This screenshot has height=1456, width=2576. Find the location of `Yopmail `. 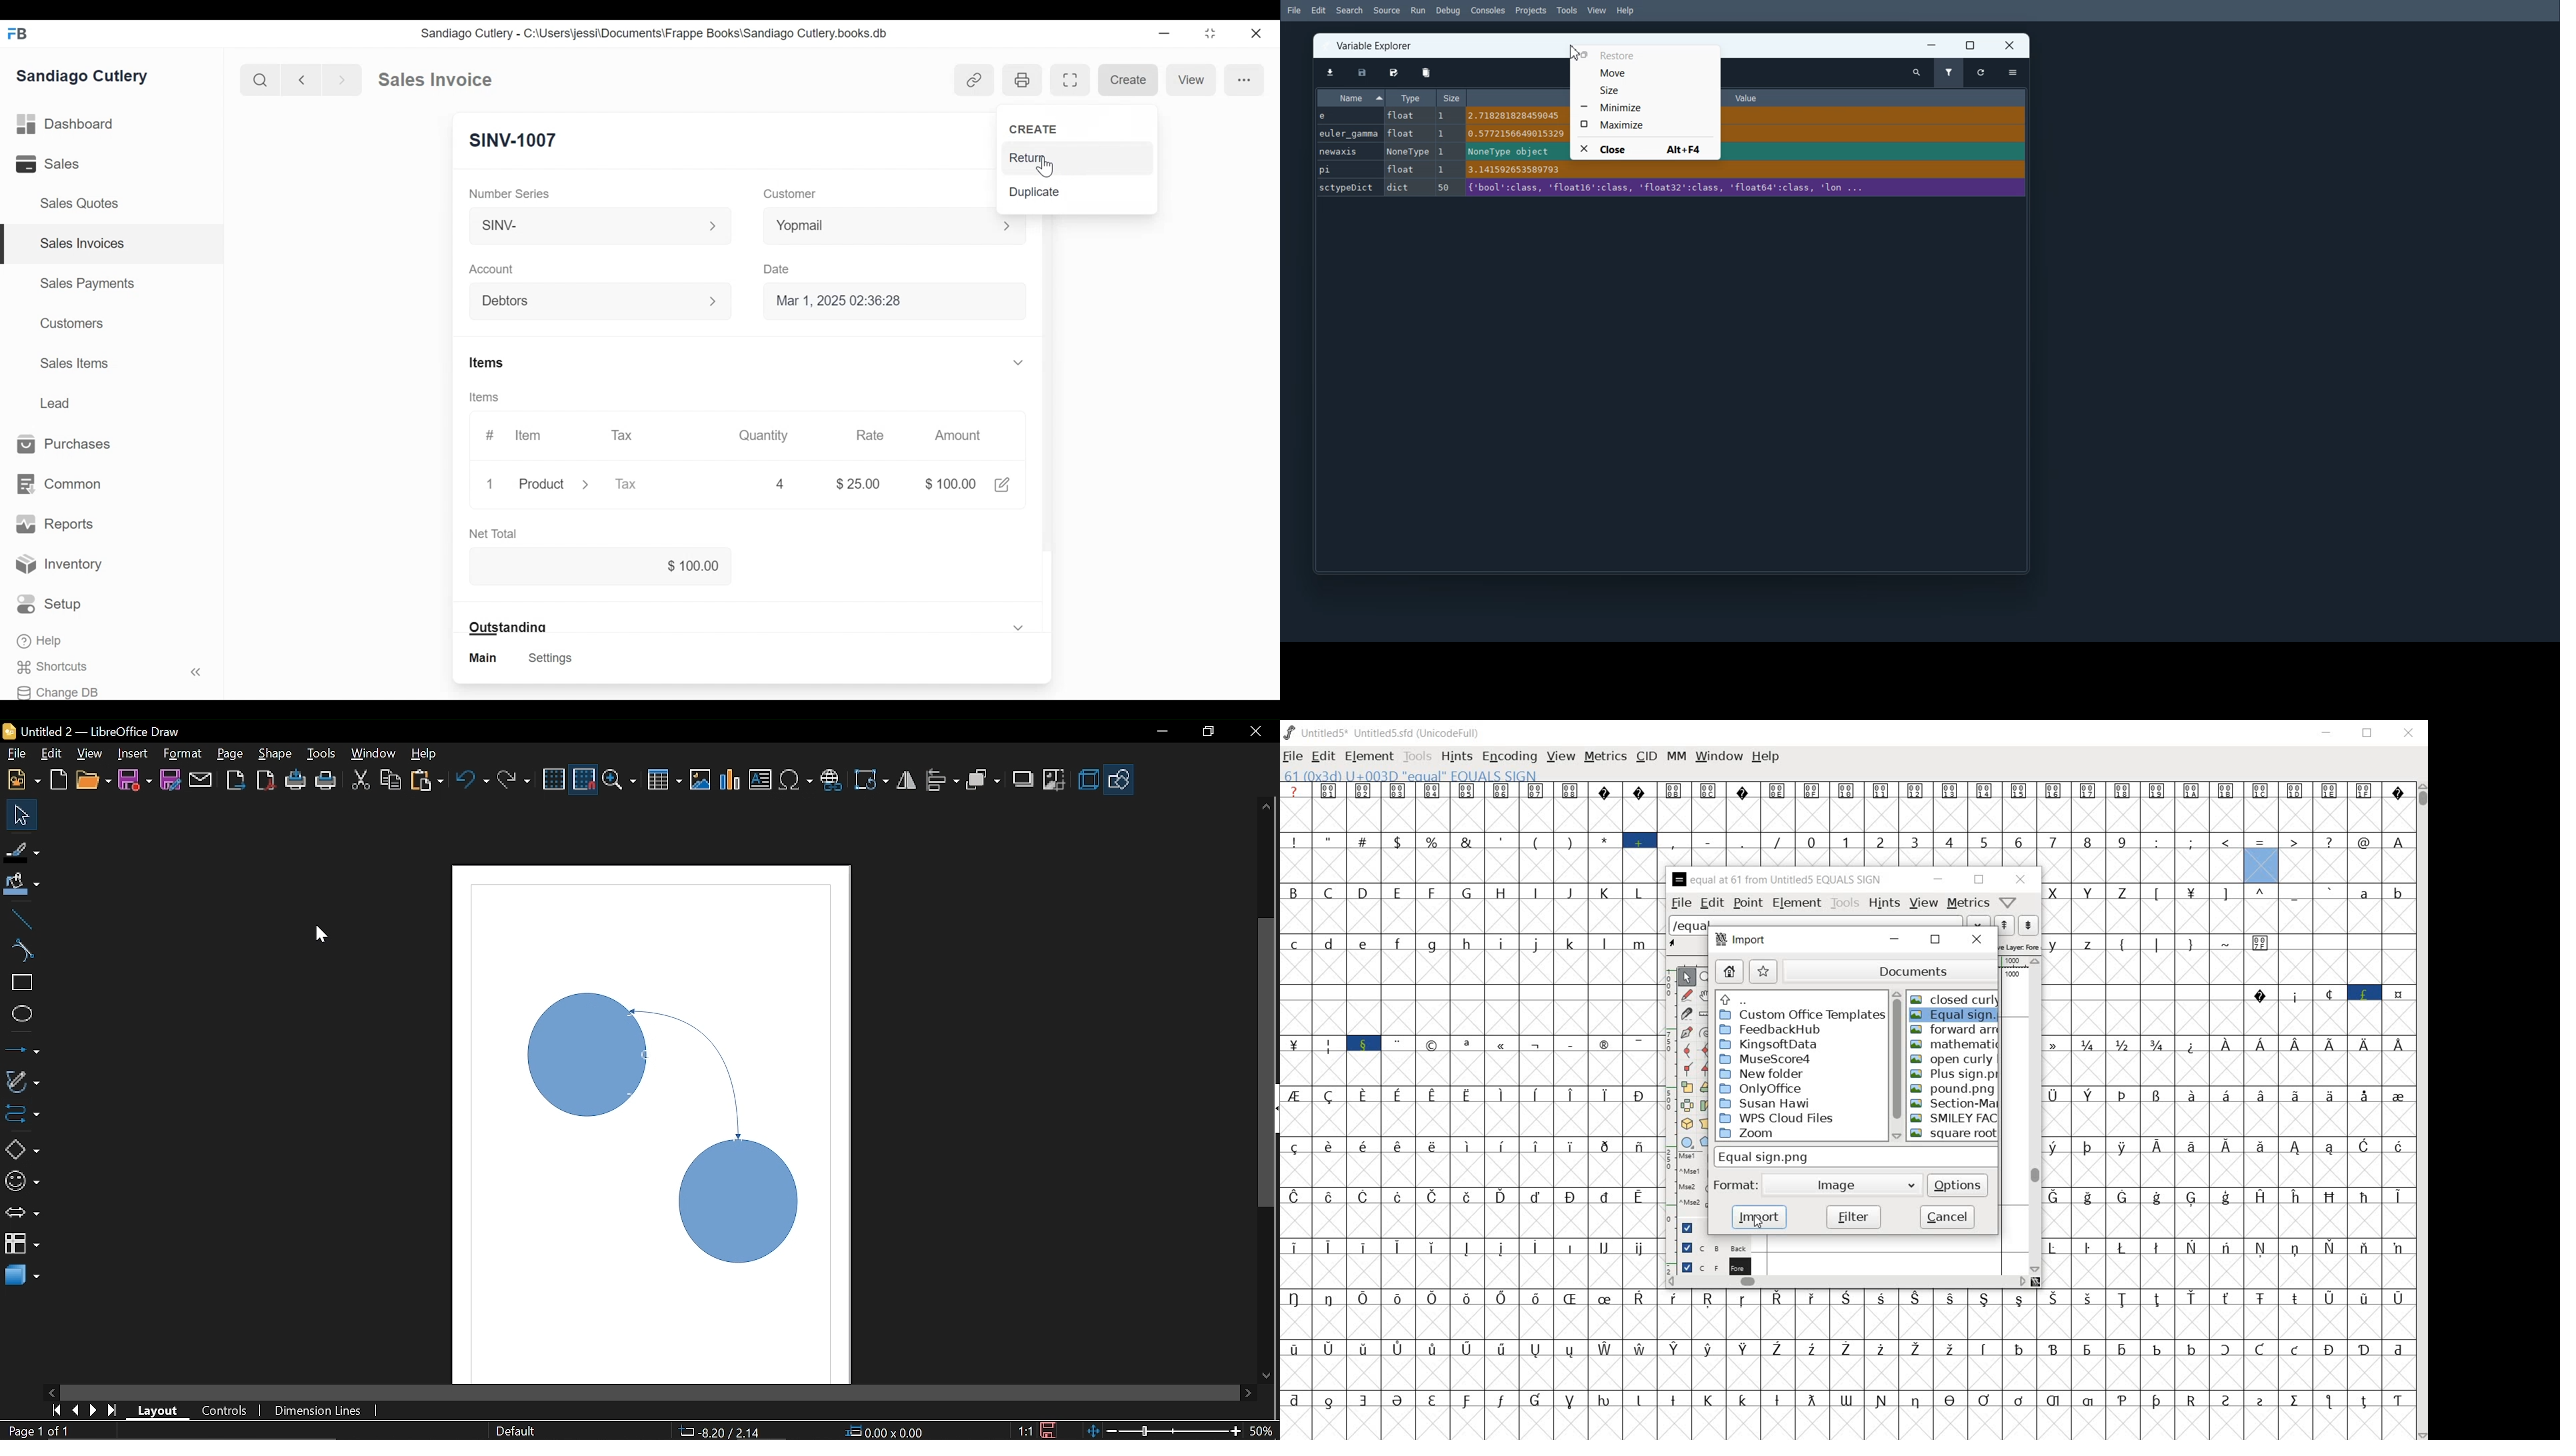

Yopmail  is located at coordinates (895, 226).